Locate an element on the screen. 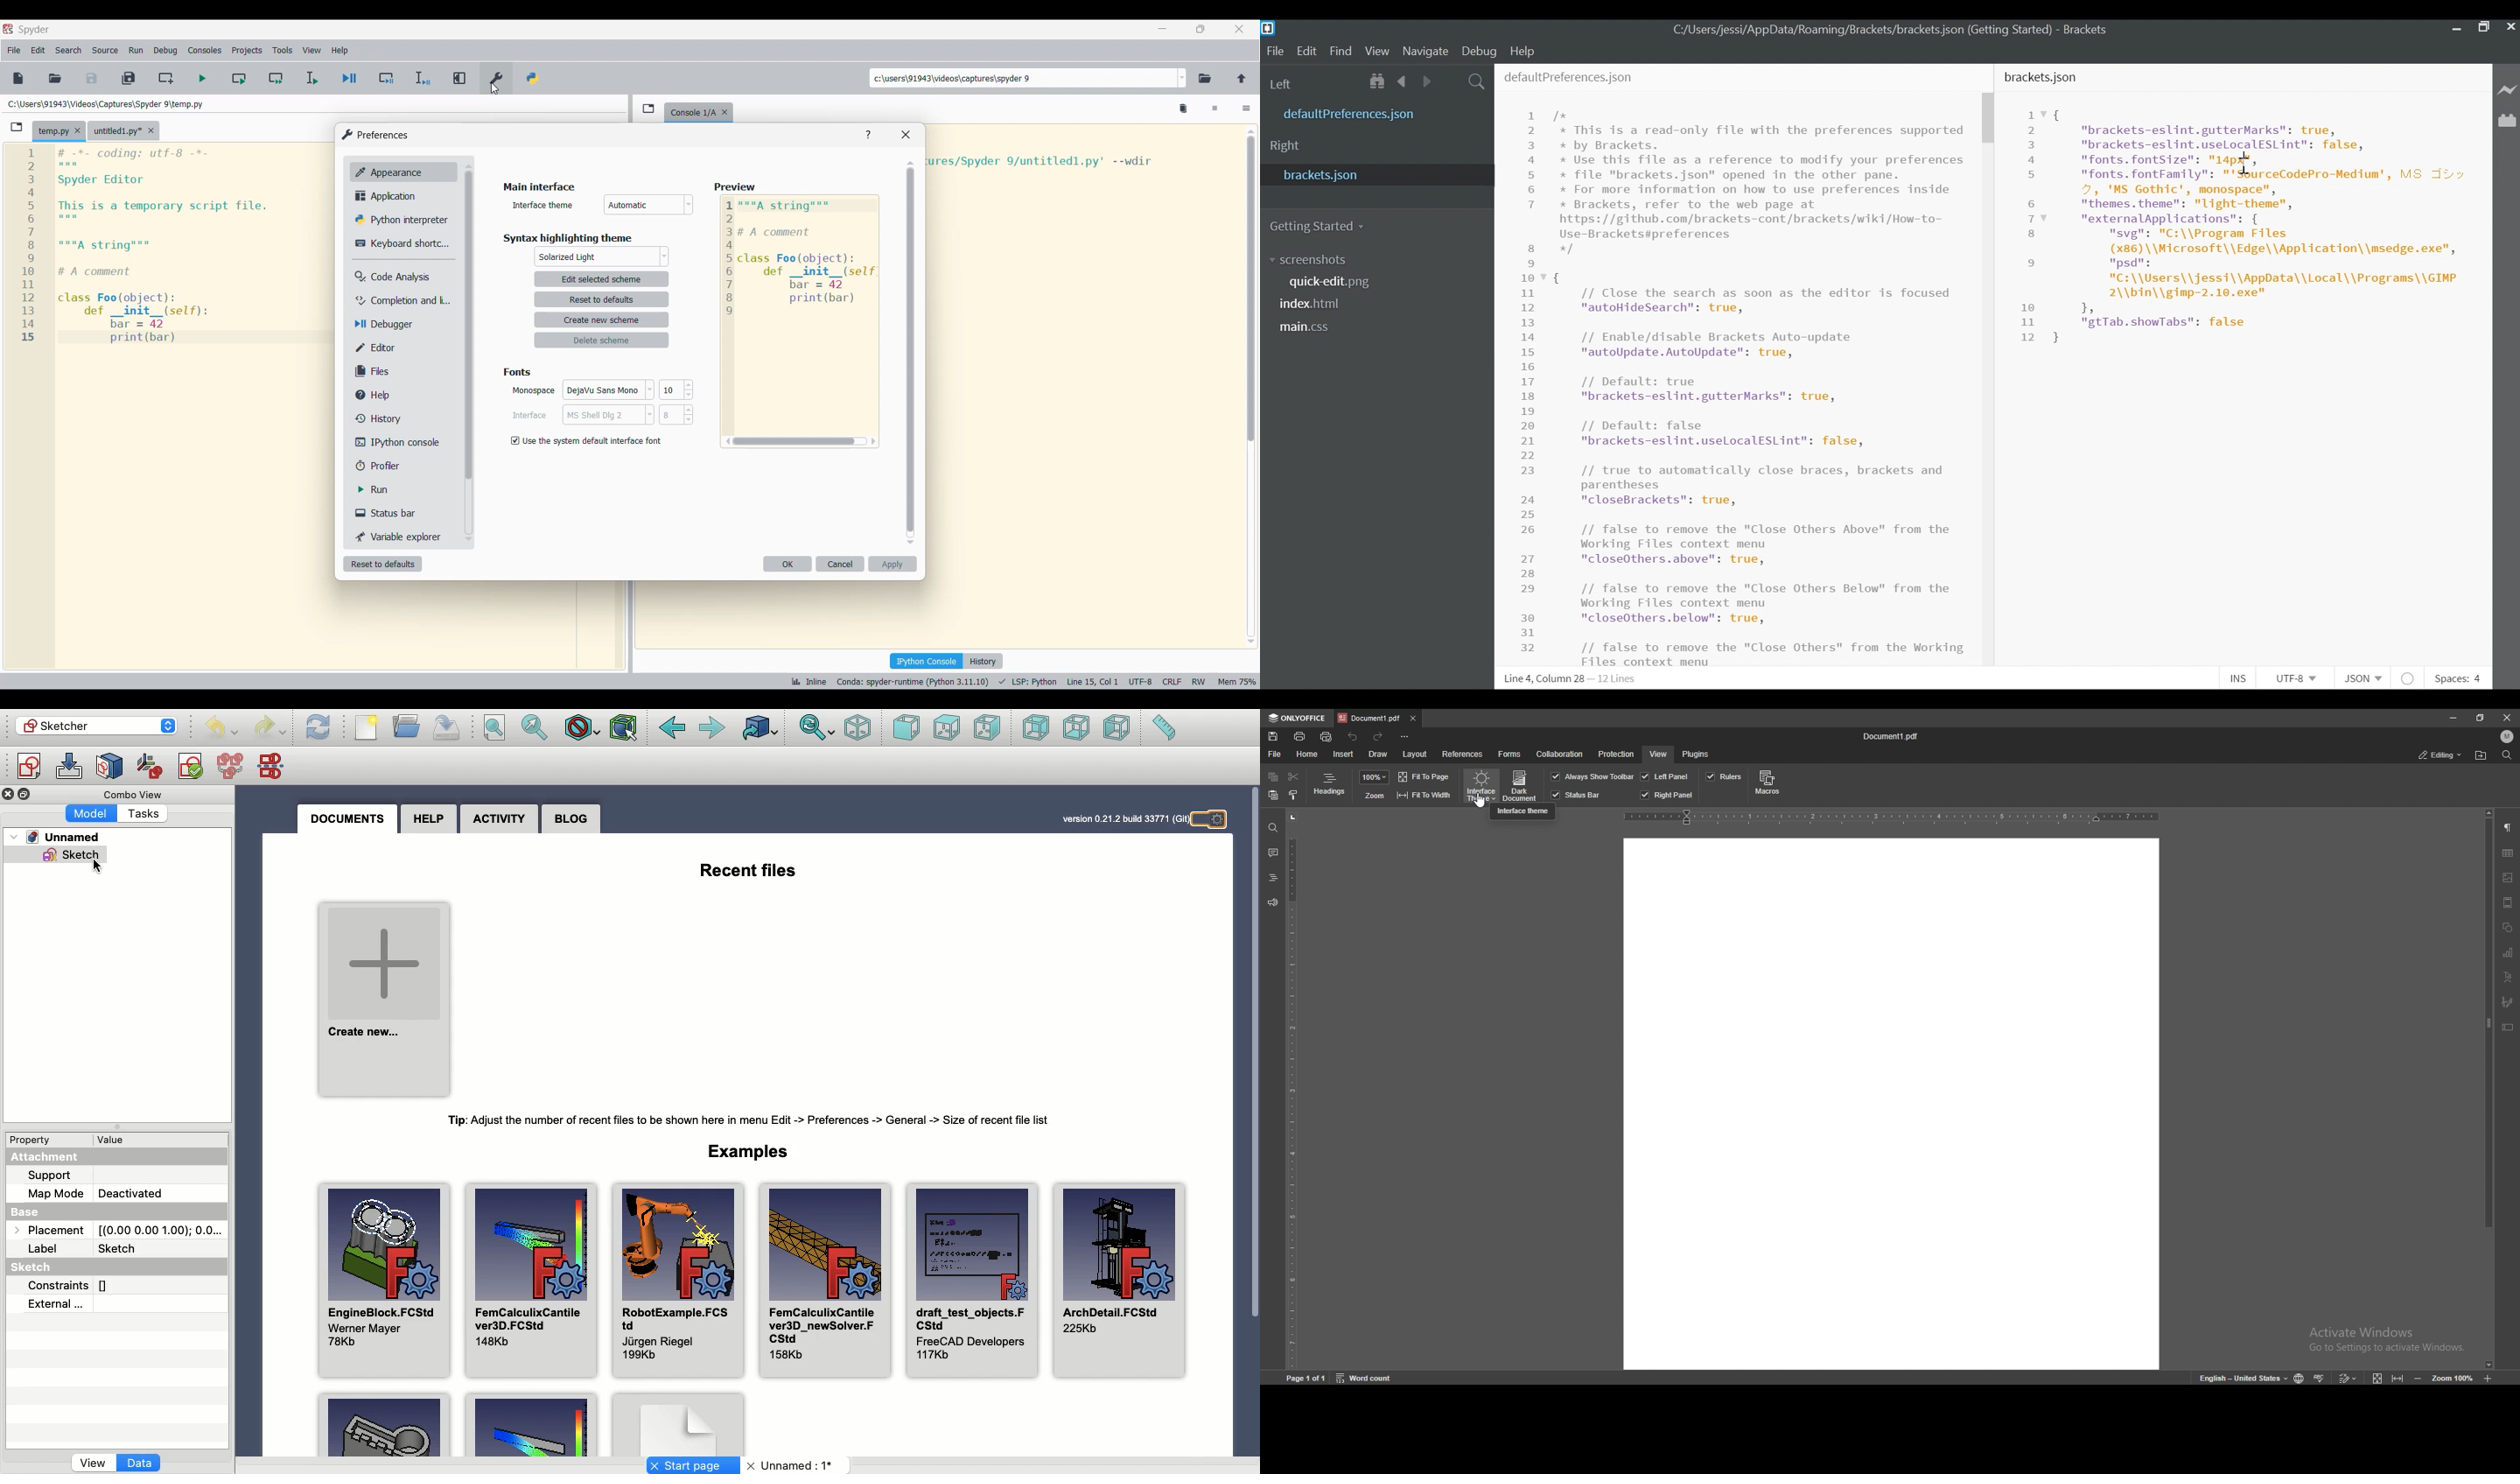  status bar is located at coordinates (1577, 795).